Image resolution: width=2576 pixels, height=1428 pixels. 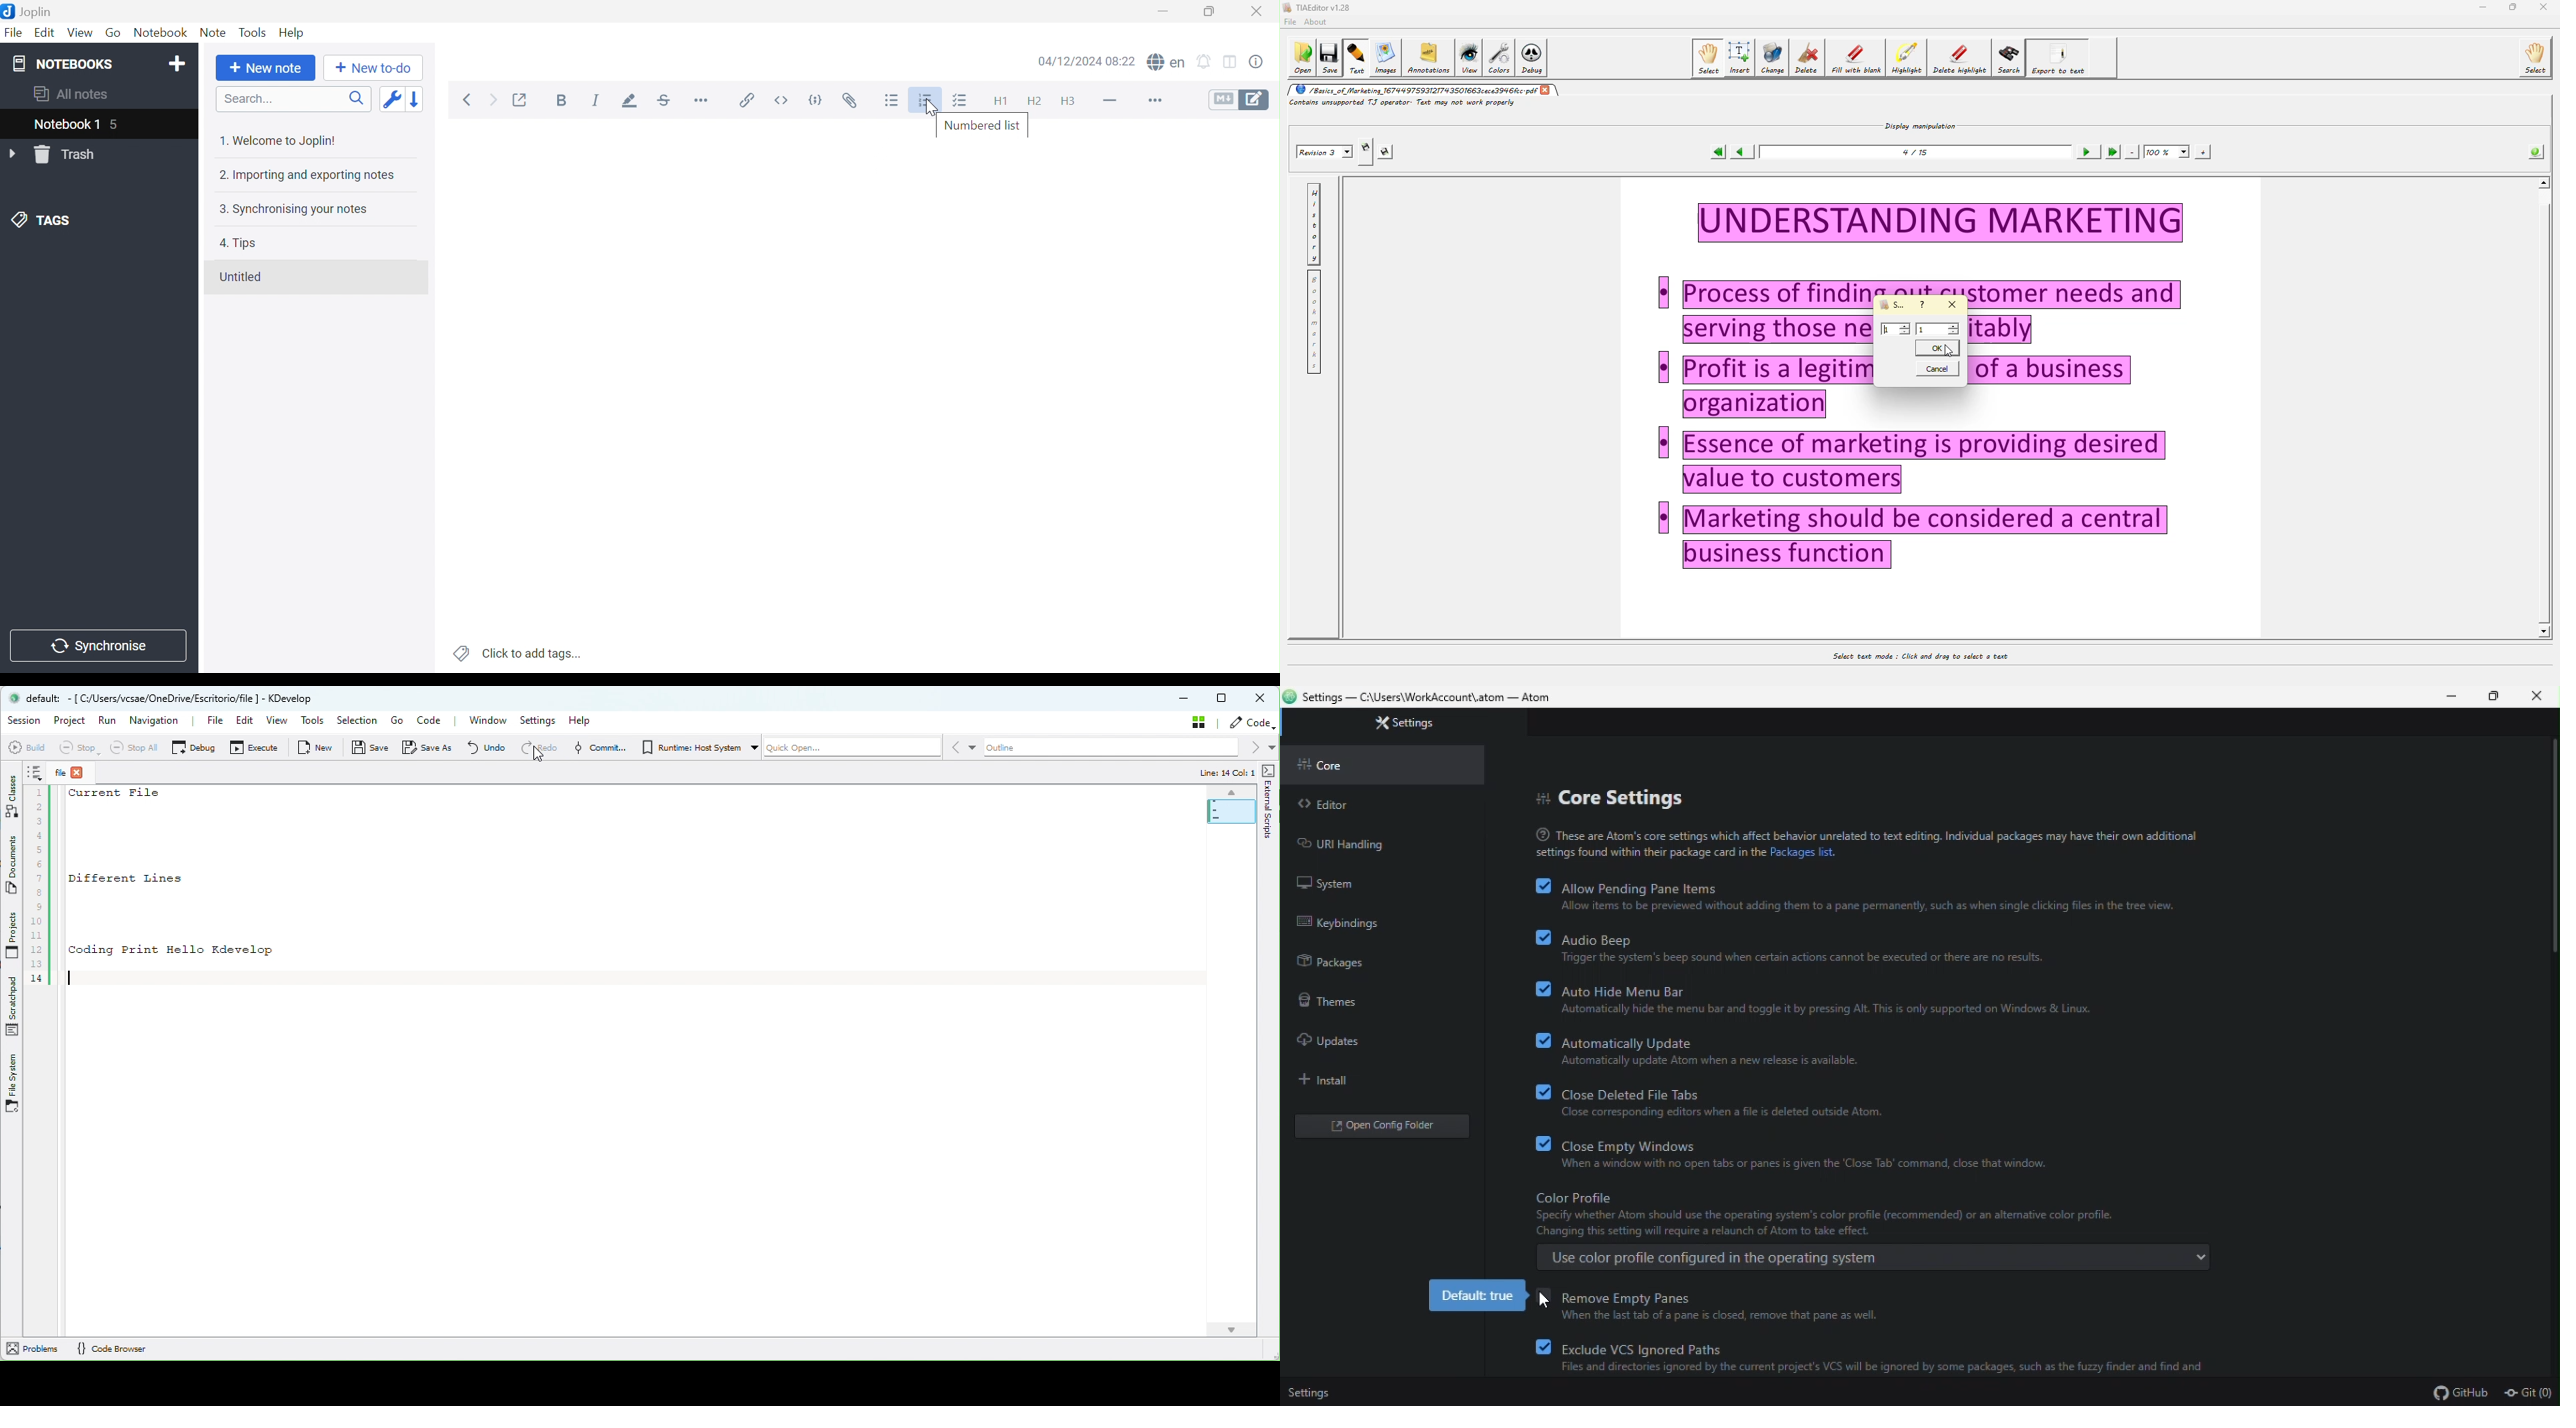 What do you see at coordinates (1168, 61) in the screenshot?
I see `Spell checker` at bounding box center [1168, 61].